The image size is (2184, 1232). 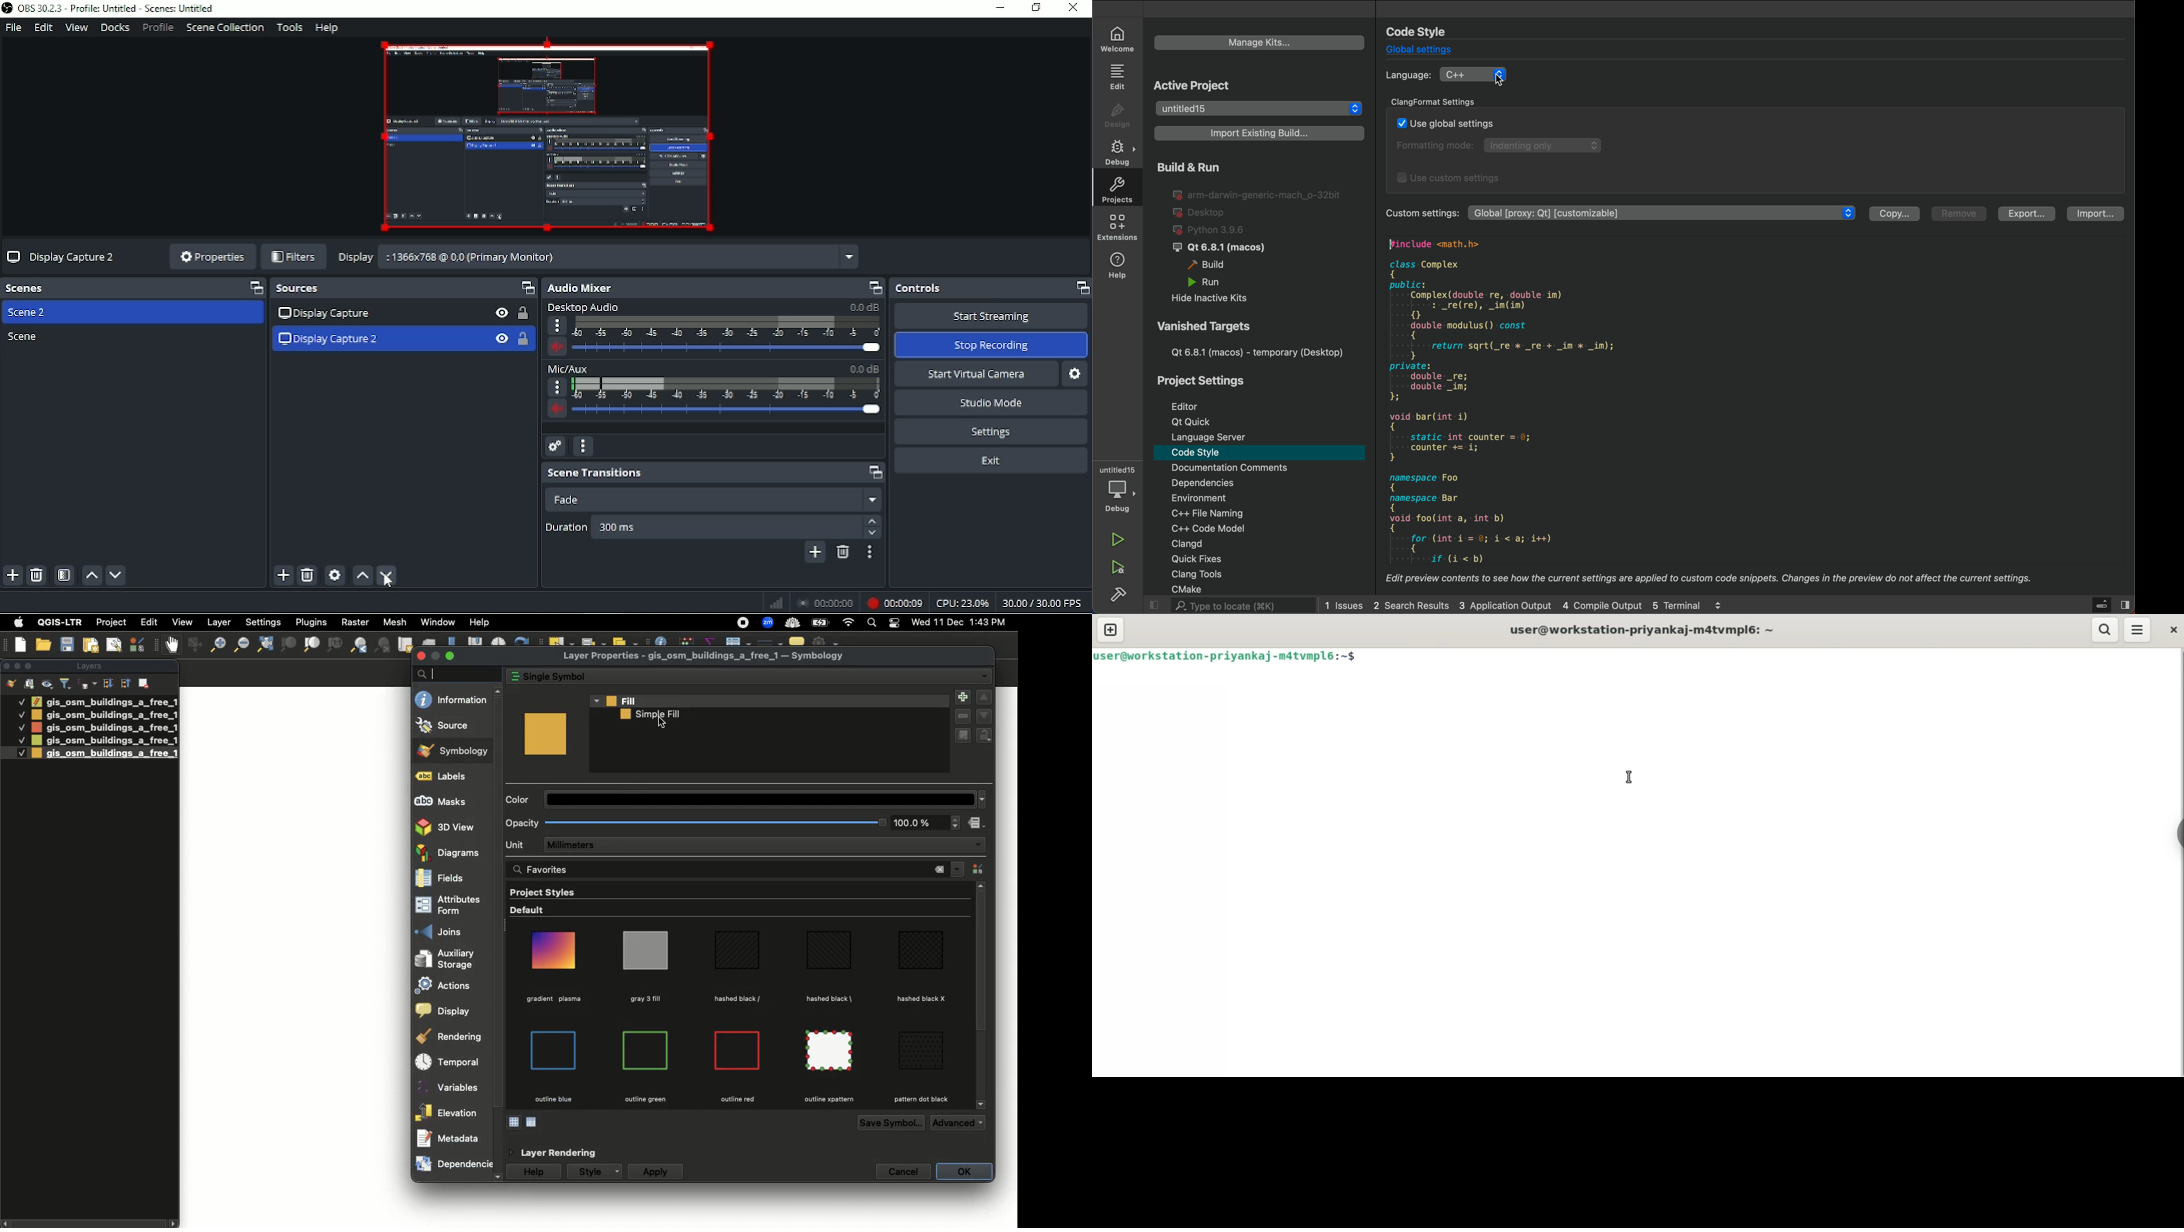 I want to click on cursor, so click(x=1501, y=82).